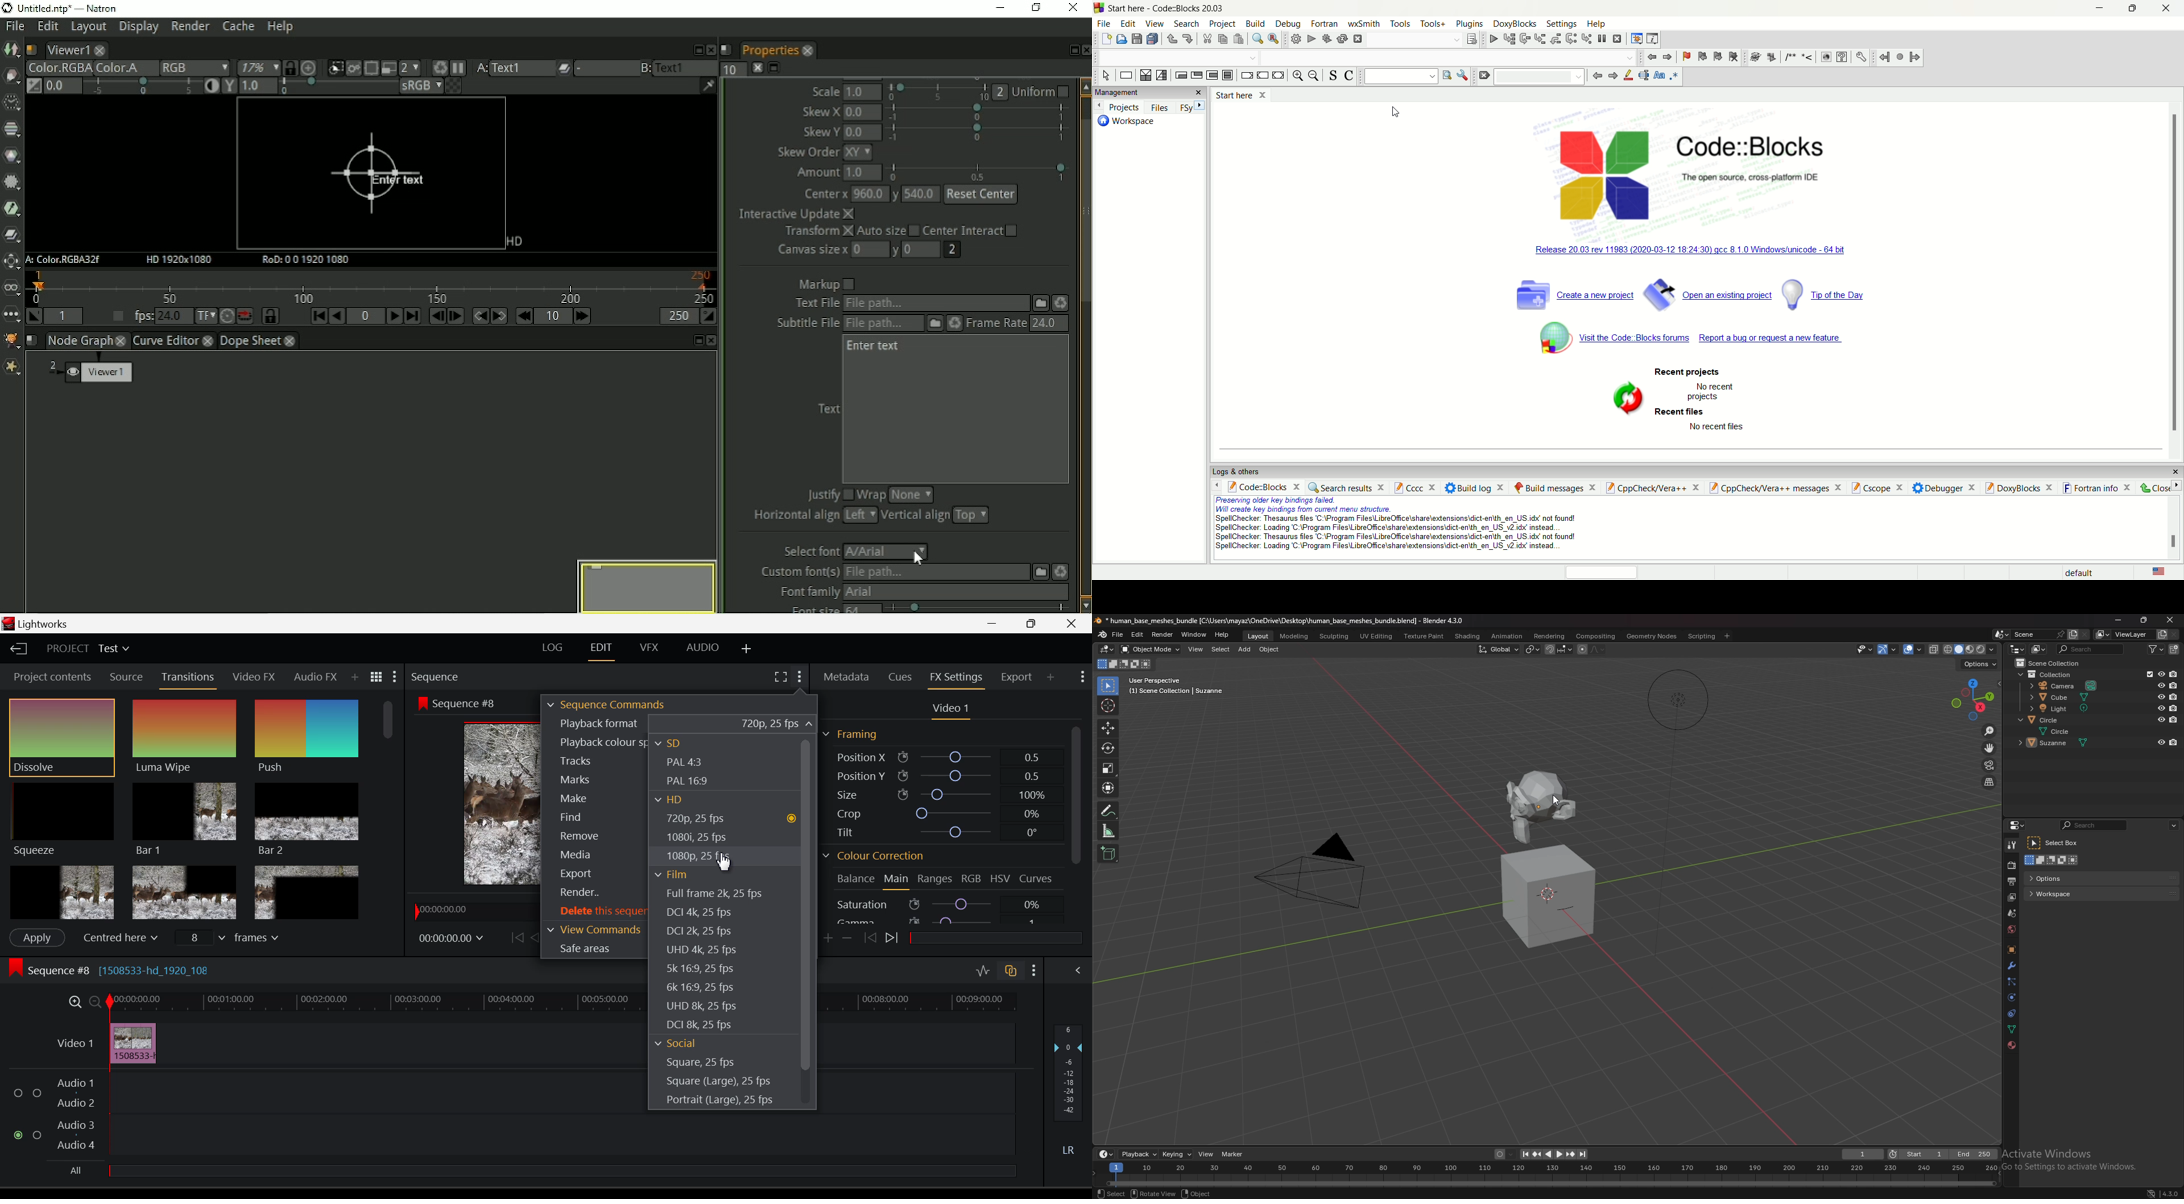 Image resolution: width=2184 pixels, height=1204 pixels. I want to click on filter, so click(2156, 649).